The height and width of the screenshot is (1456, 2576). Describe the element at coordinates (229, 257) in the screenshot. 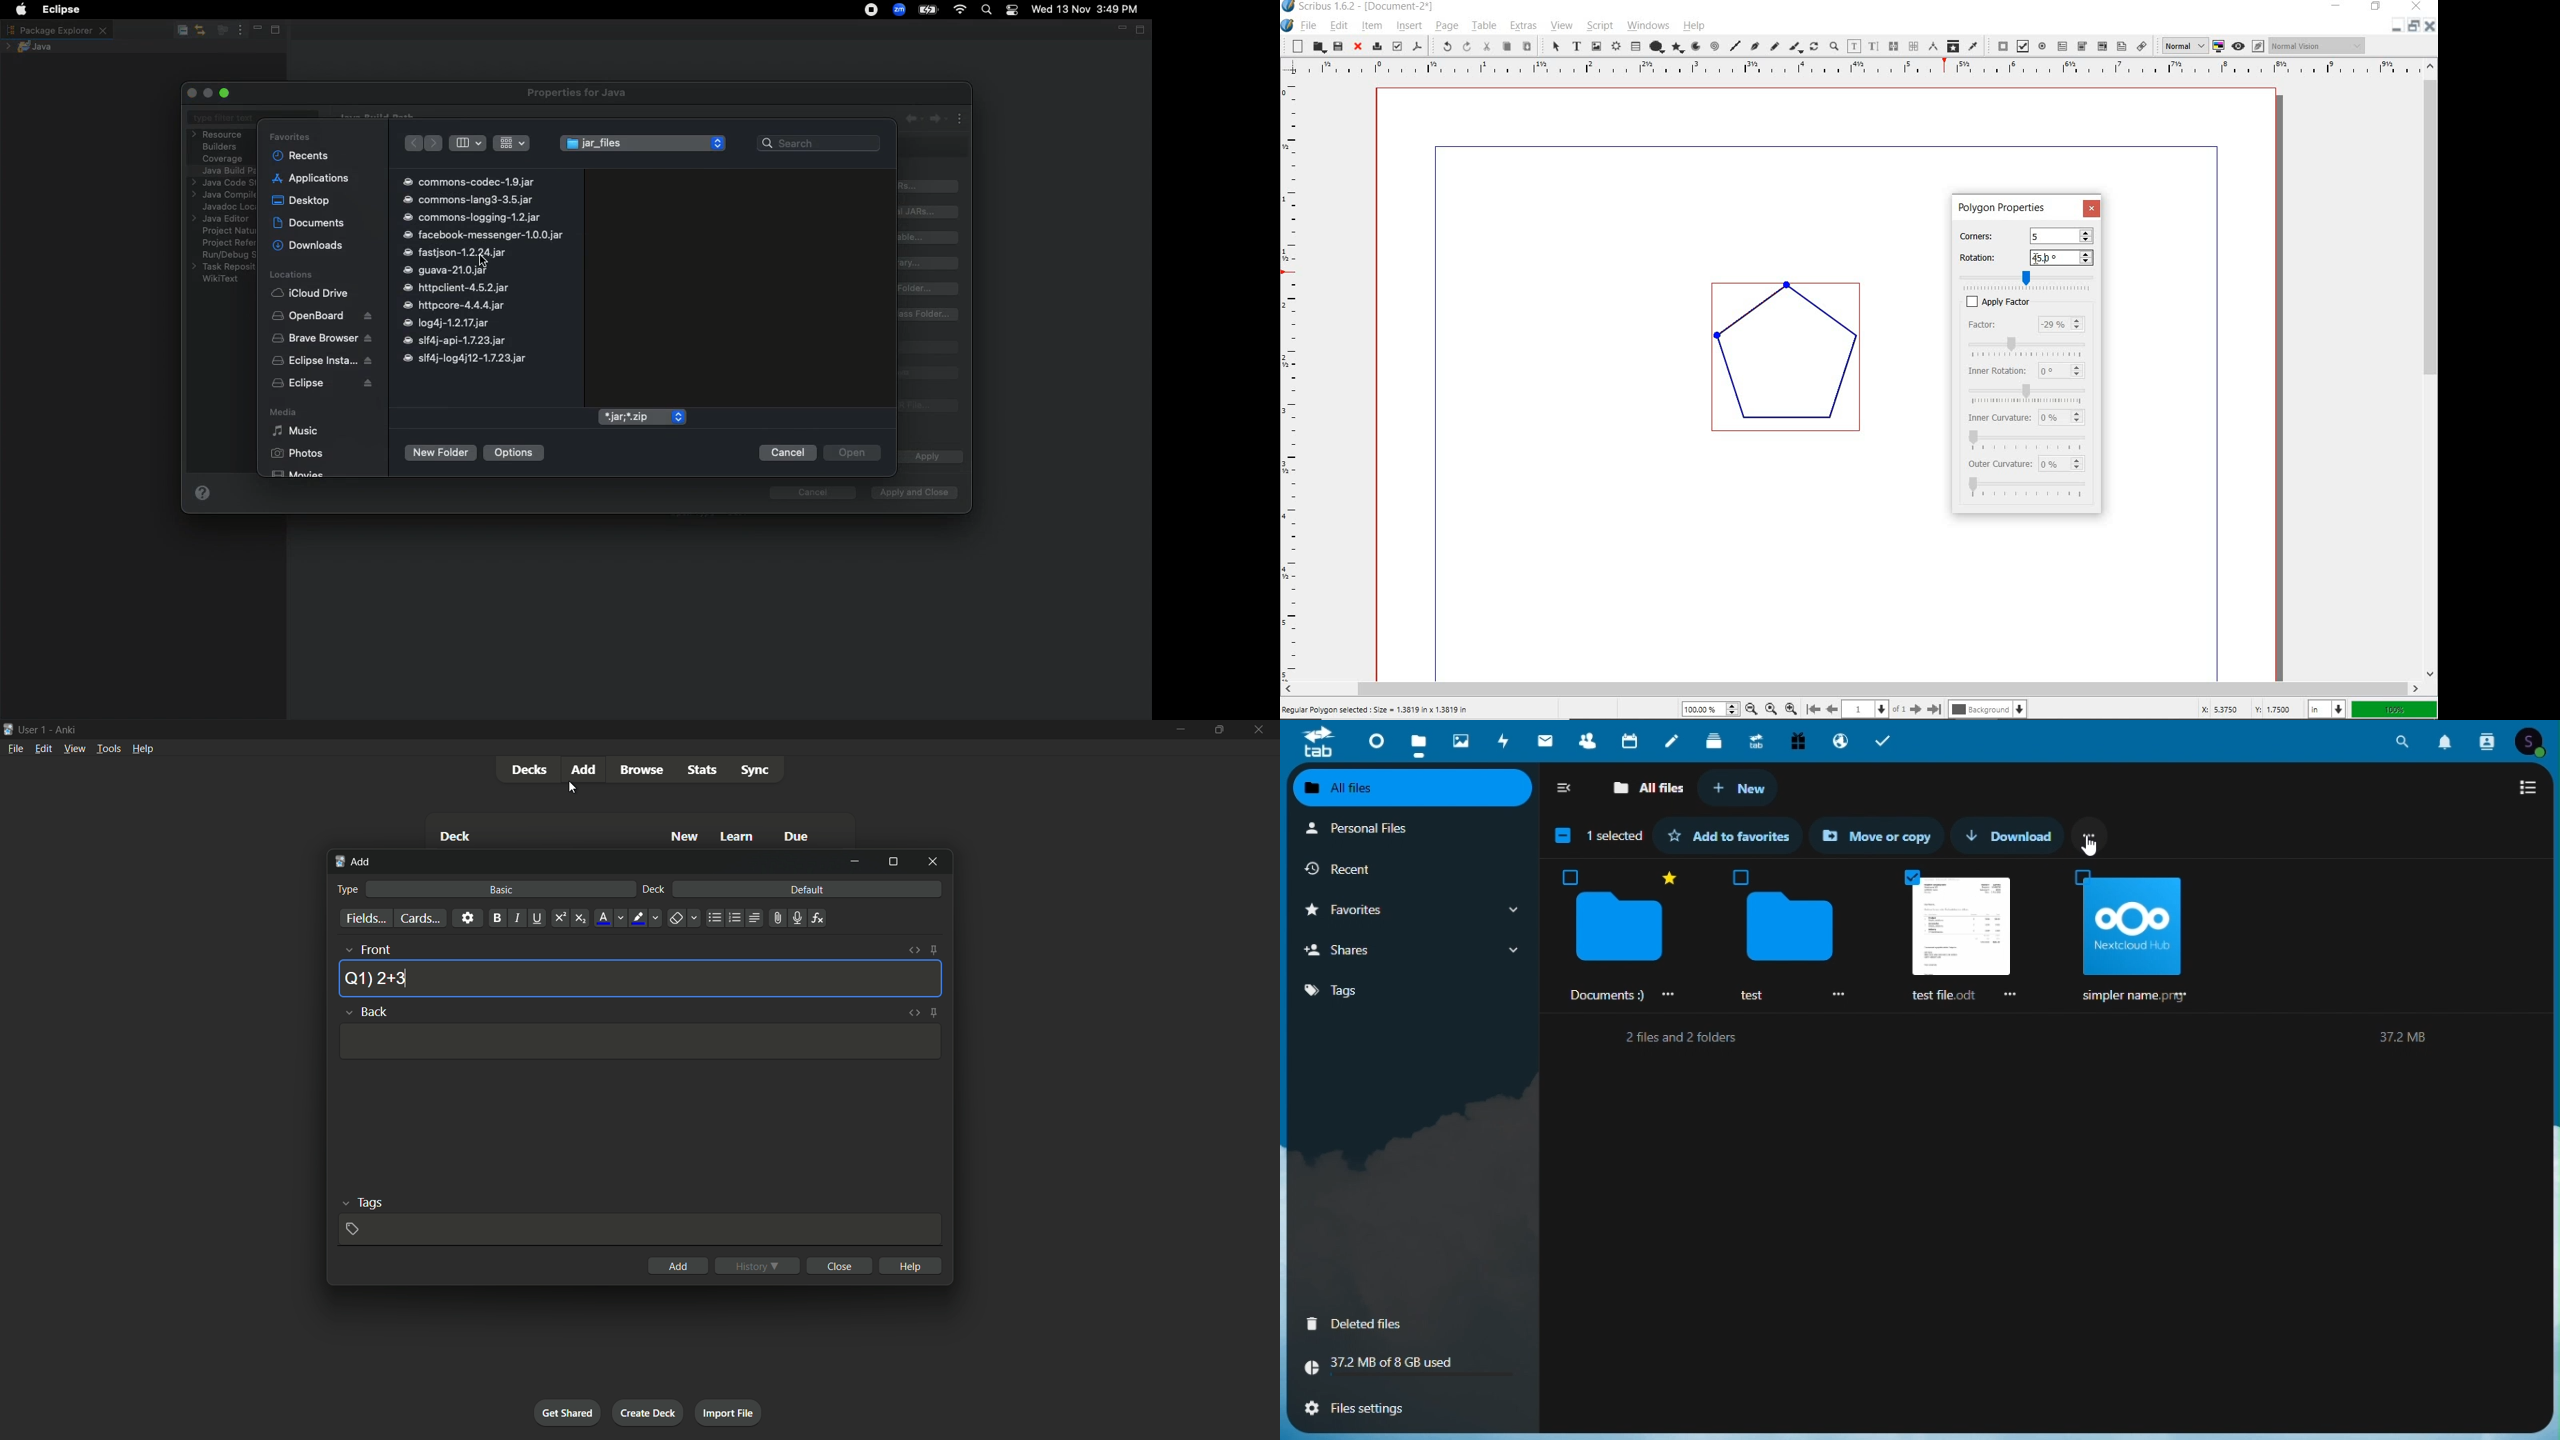

I see `RuryDebug` at that location.